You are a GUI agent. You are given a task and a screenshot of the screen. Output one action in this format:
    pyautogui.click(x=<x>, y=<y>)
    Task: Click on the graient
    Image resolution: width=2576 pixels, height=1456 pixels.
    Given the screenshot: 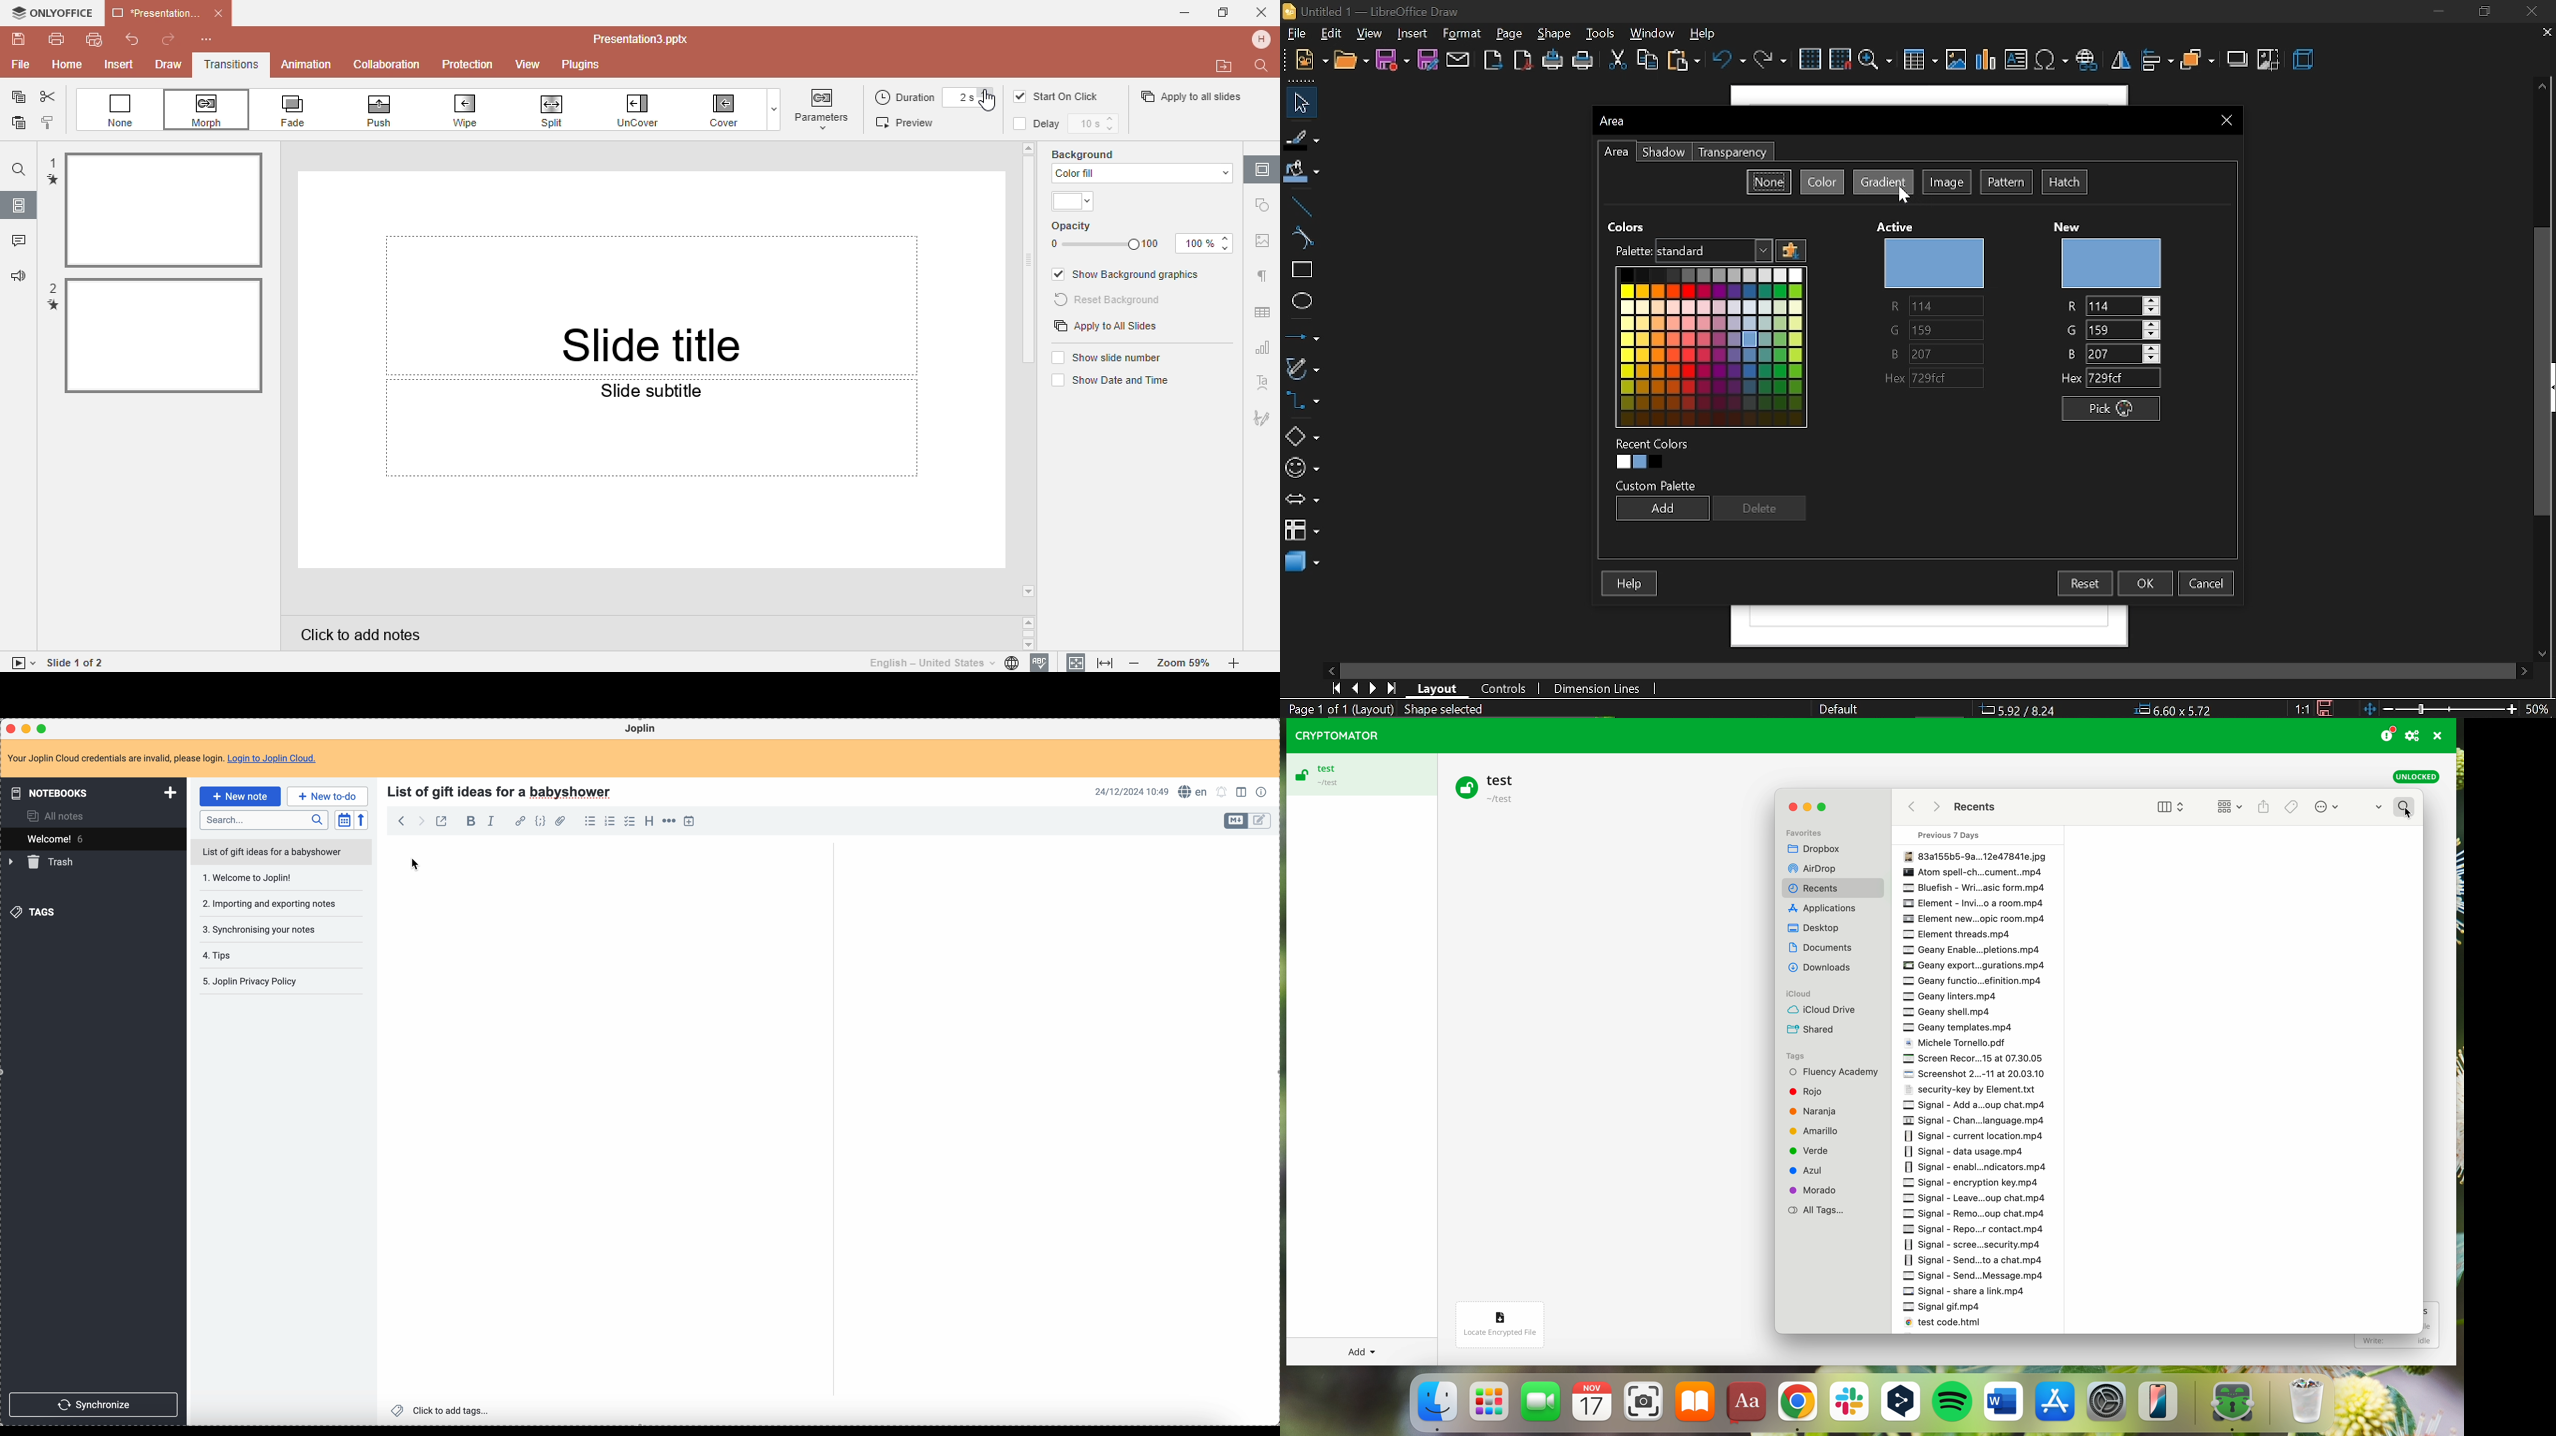 What is the action you would take?
    pyautogui.click(x=1884, y=182)
    